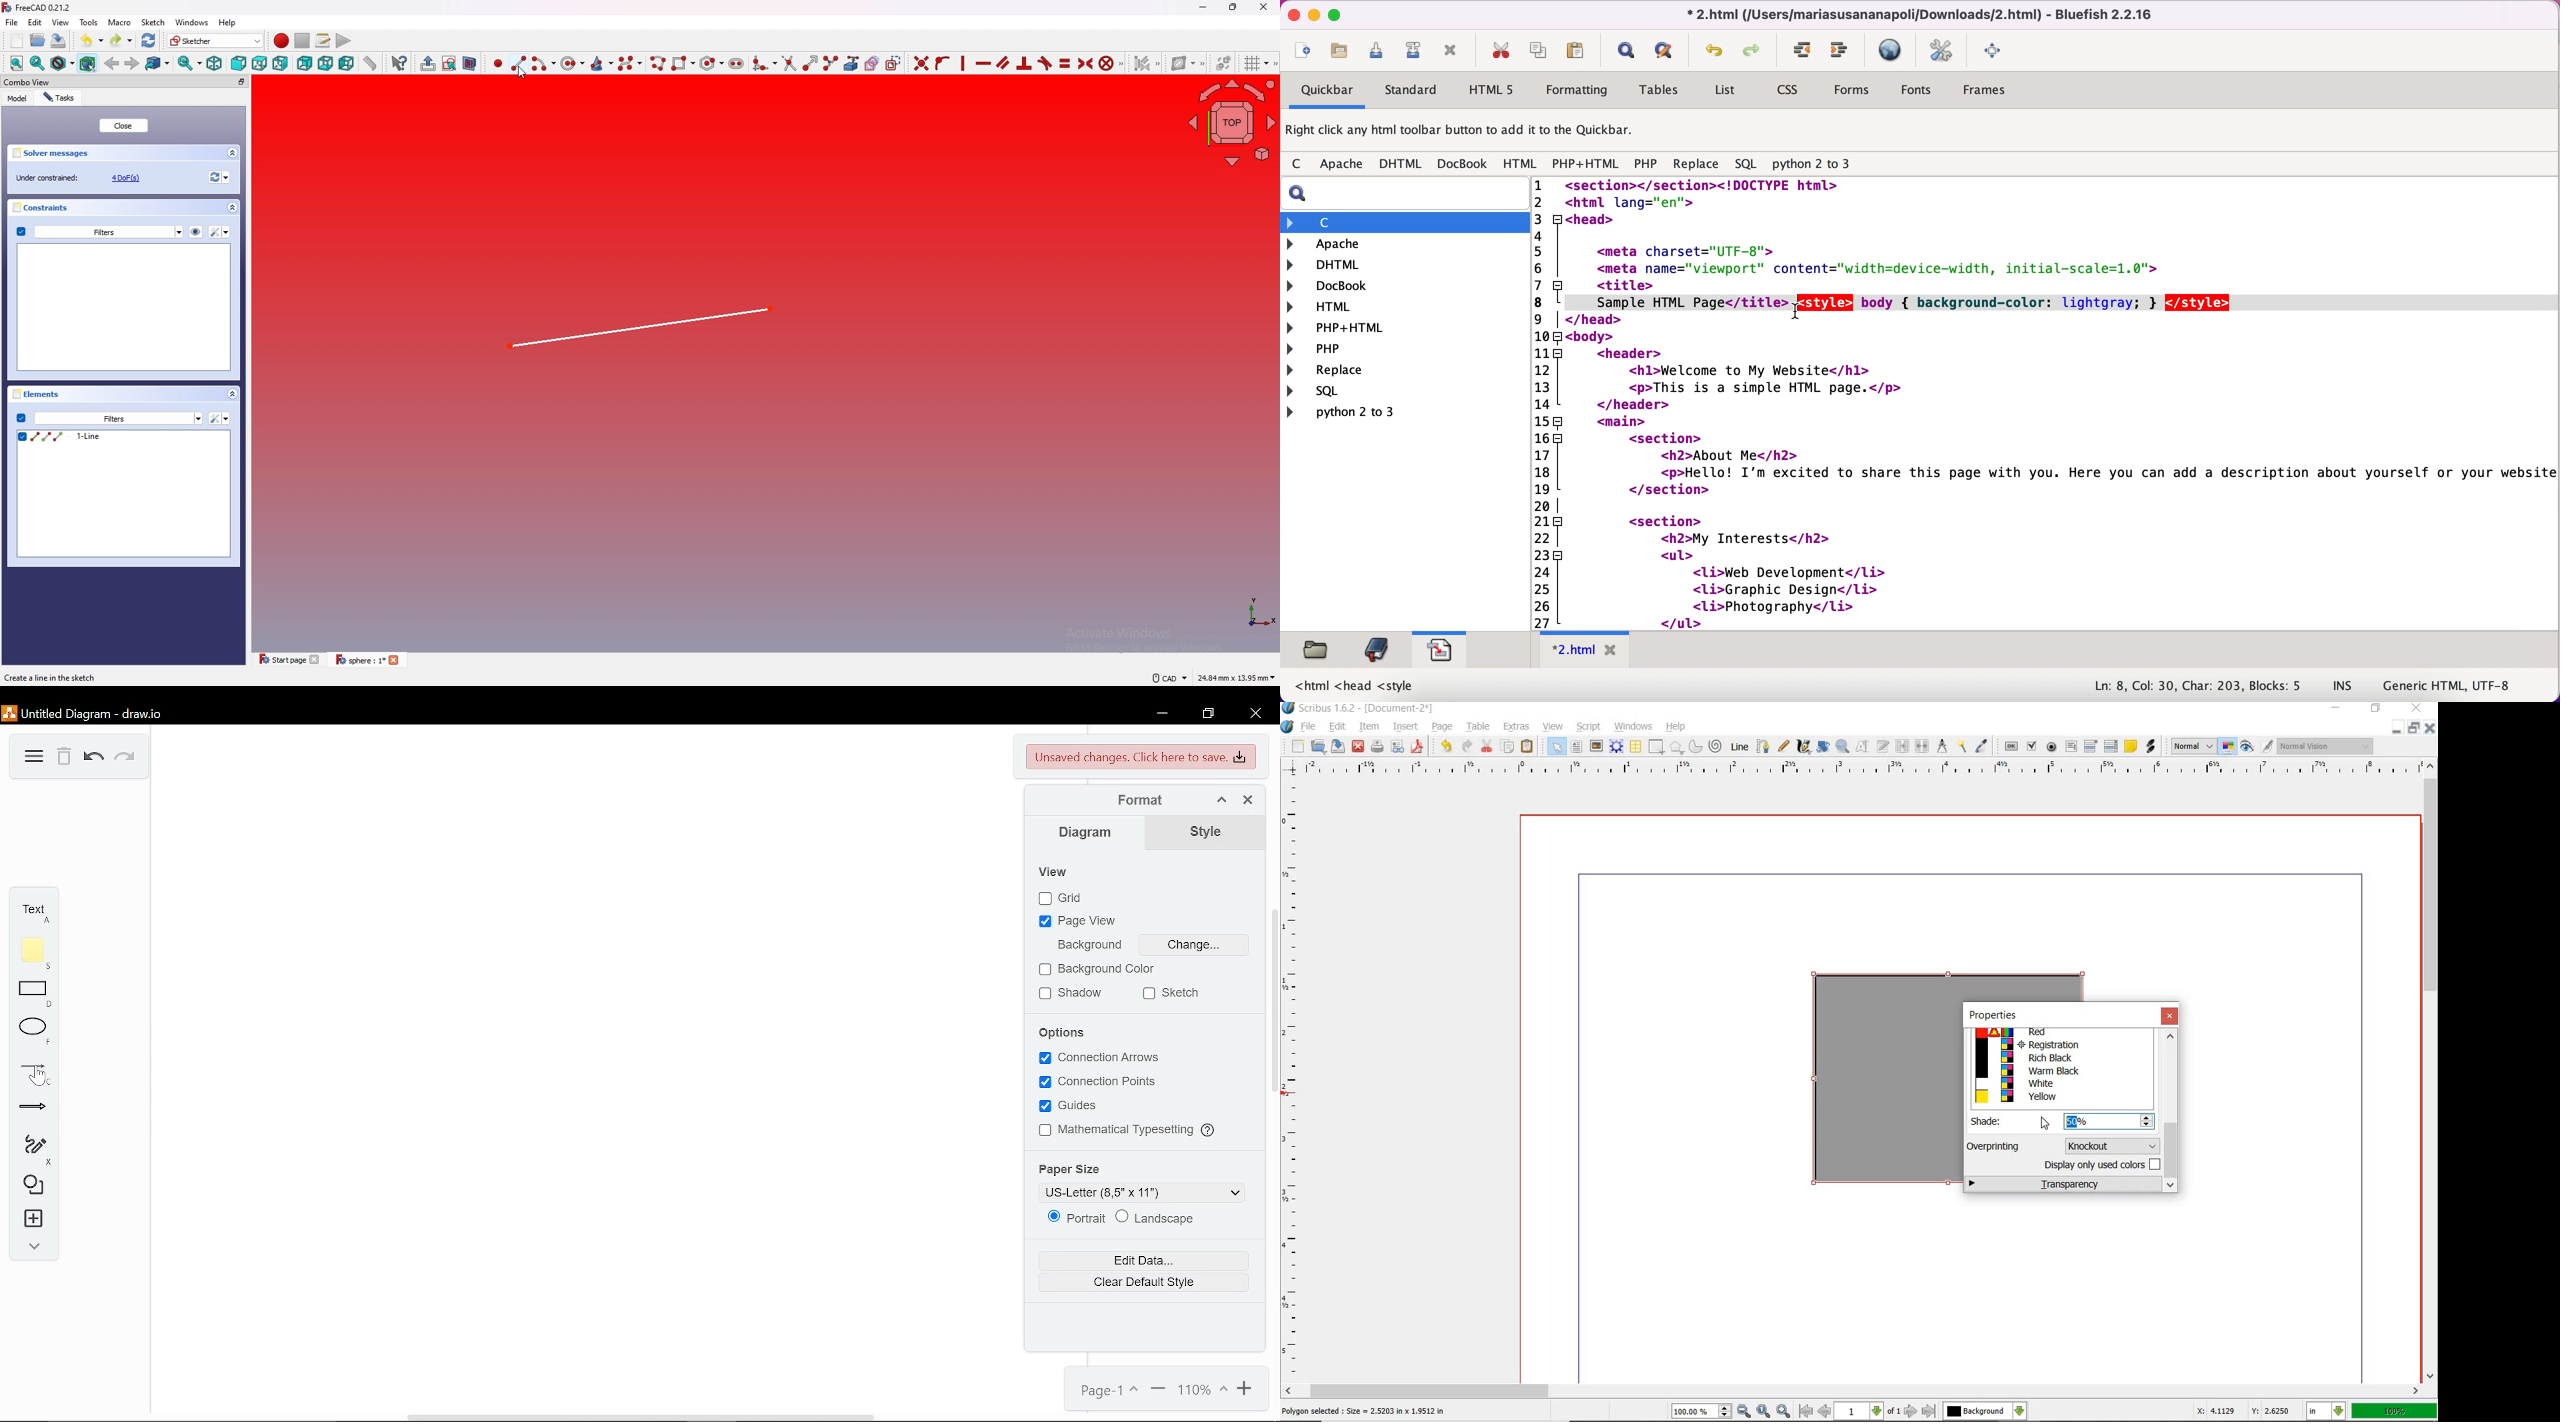 This screenshot has width=2576, height=1428. What do you see at coordinates (1942, 52) in the screenshot?
I see `edit preferences` at bounding box center [1942, 52].